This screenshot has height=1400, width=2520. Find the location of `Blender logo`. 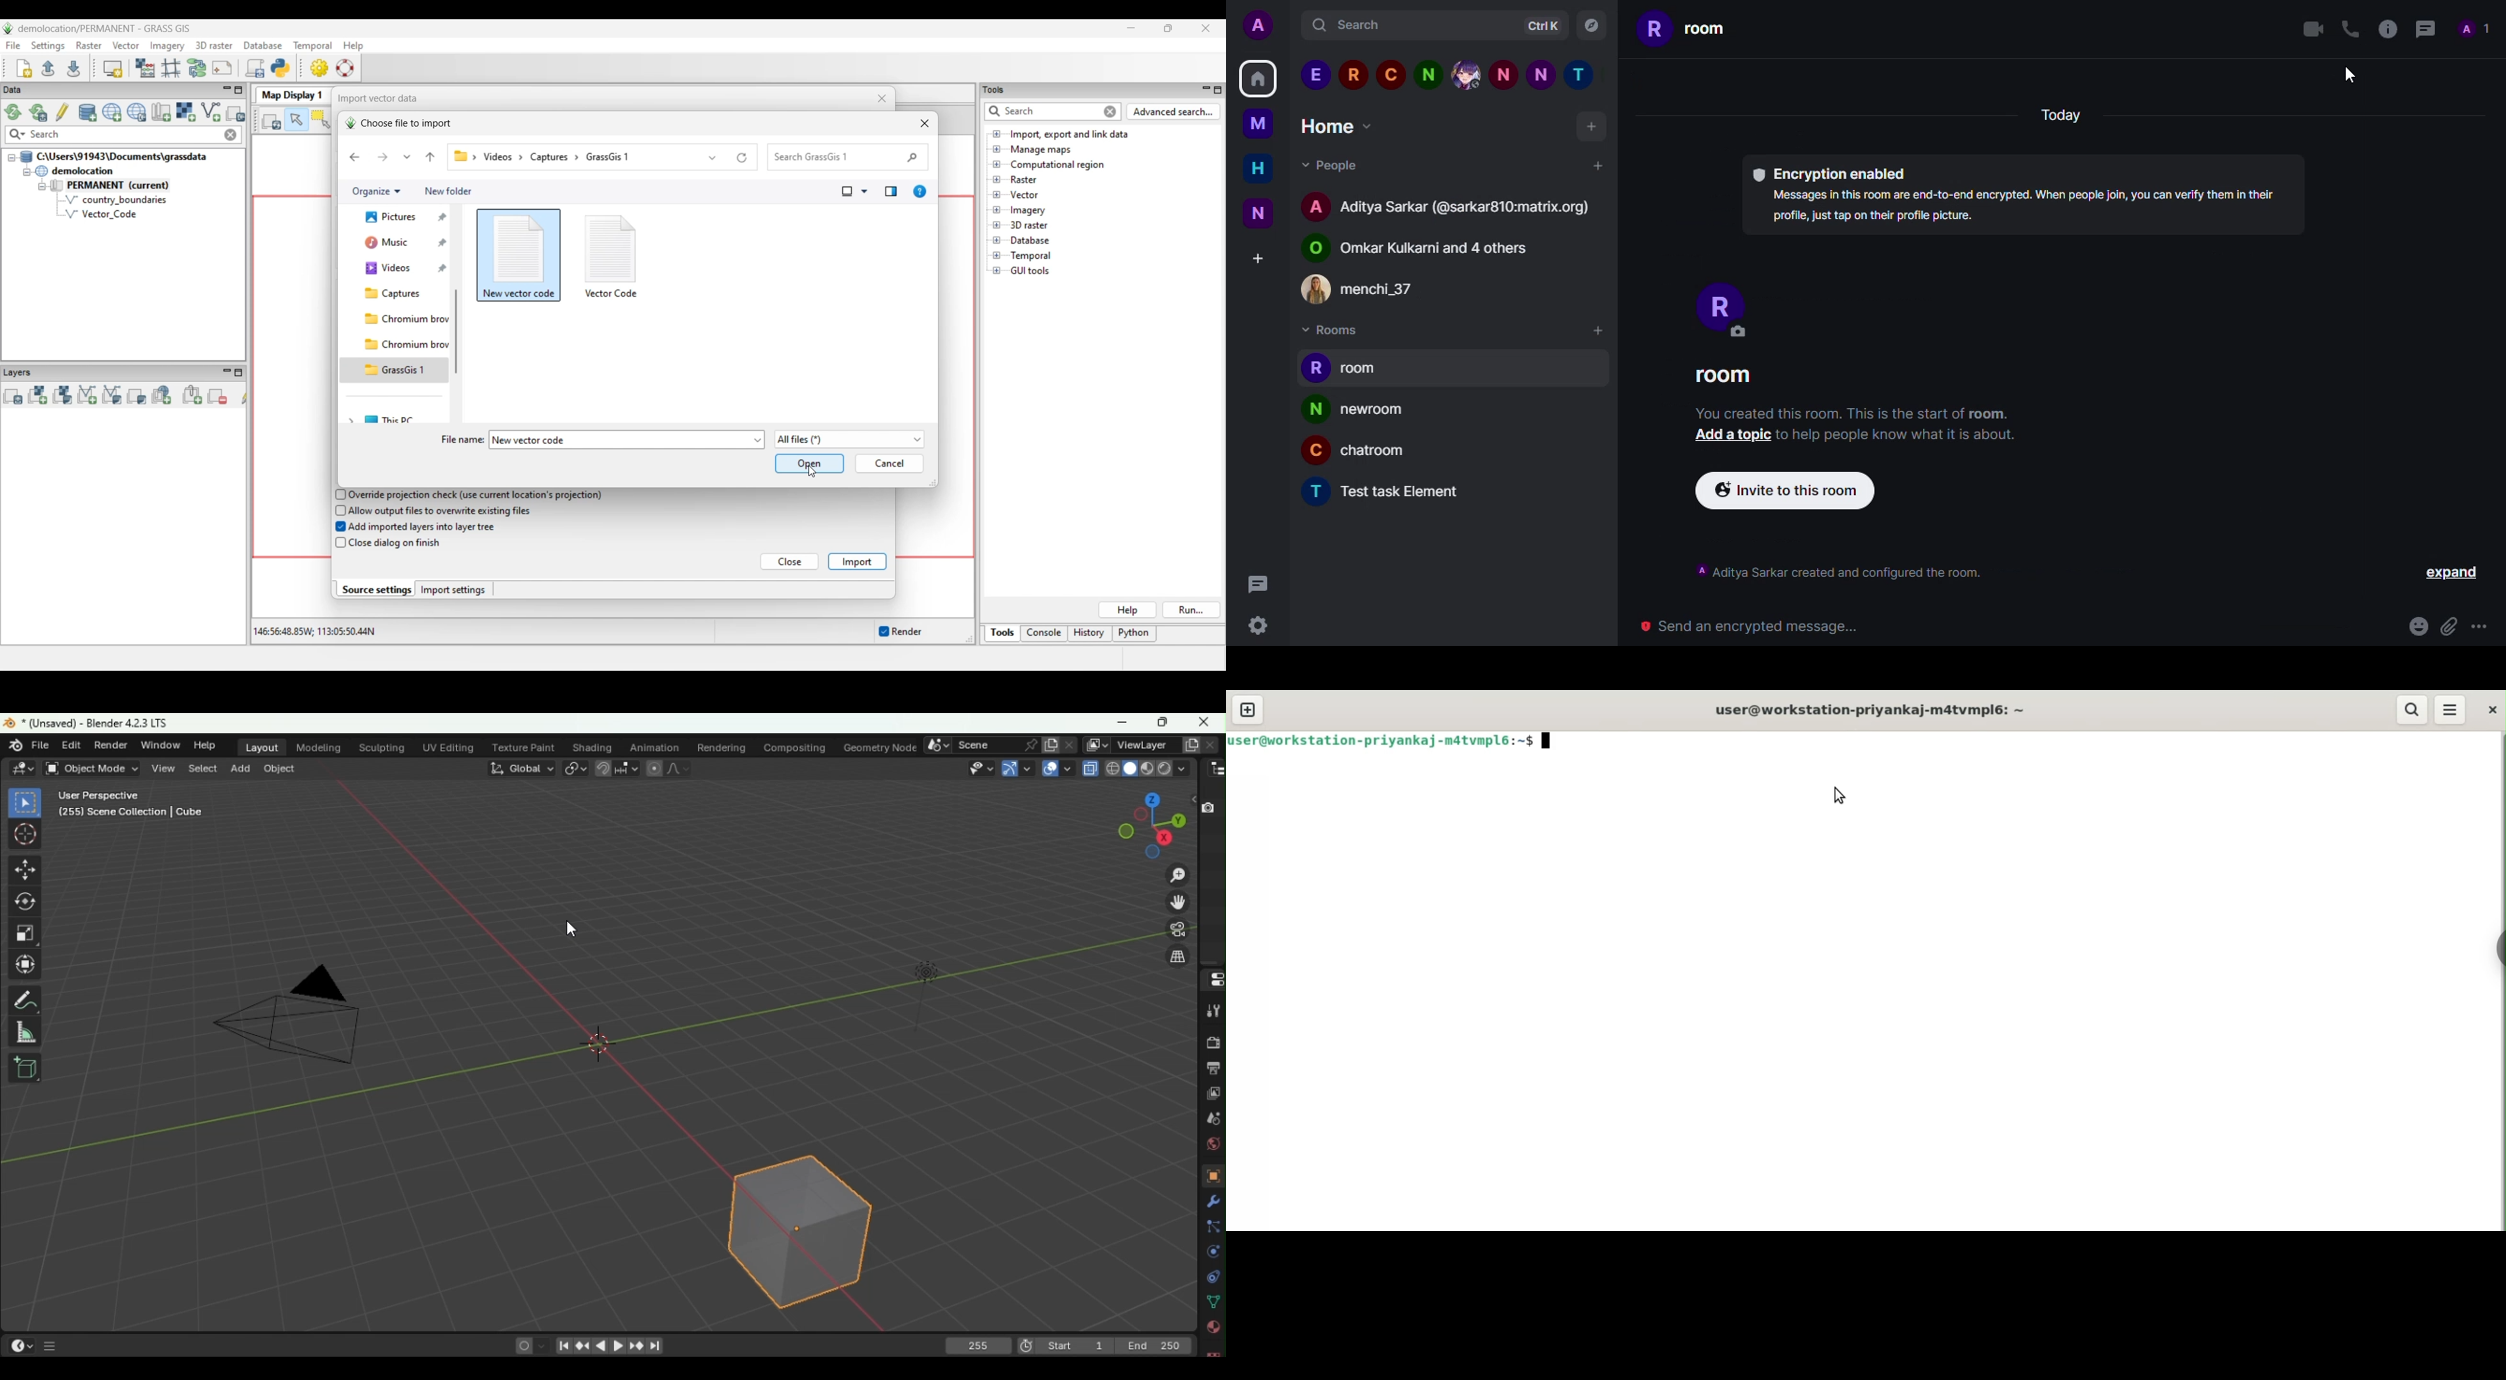

Blender logo is located at coordinates (17, 747).